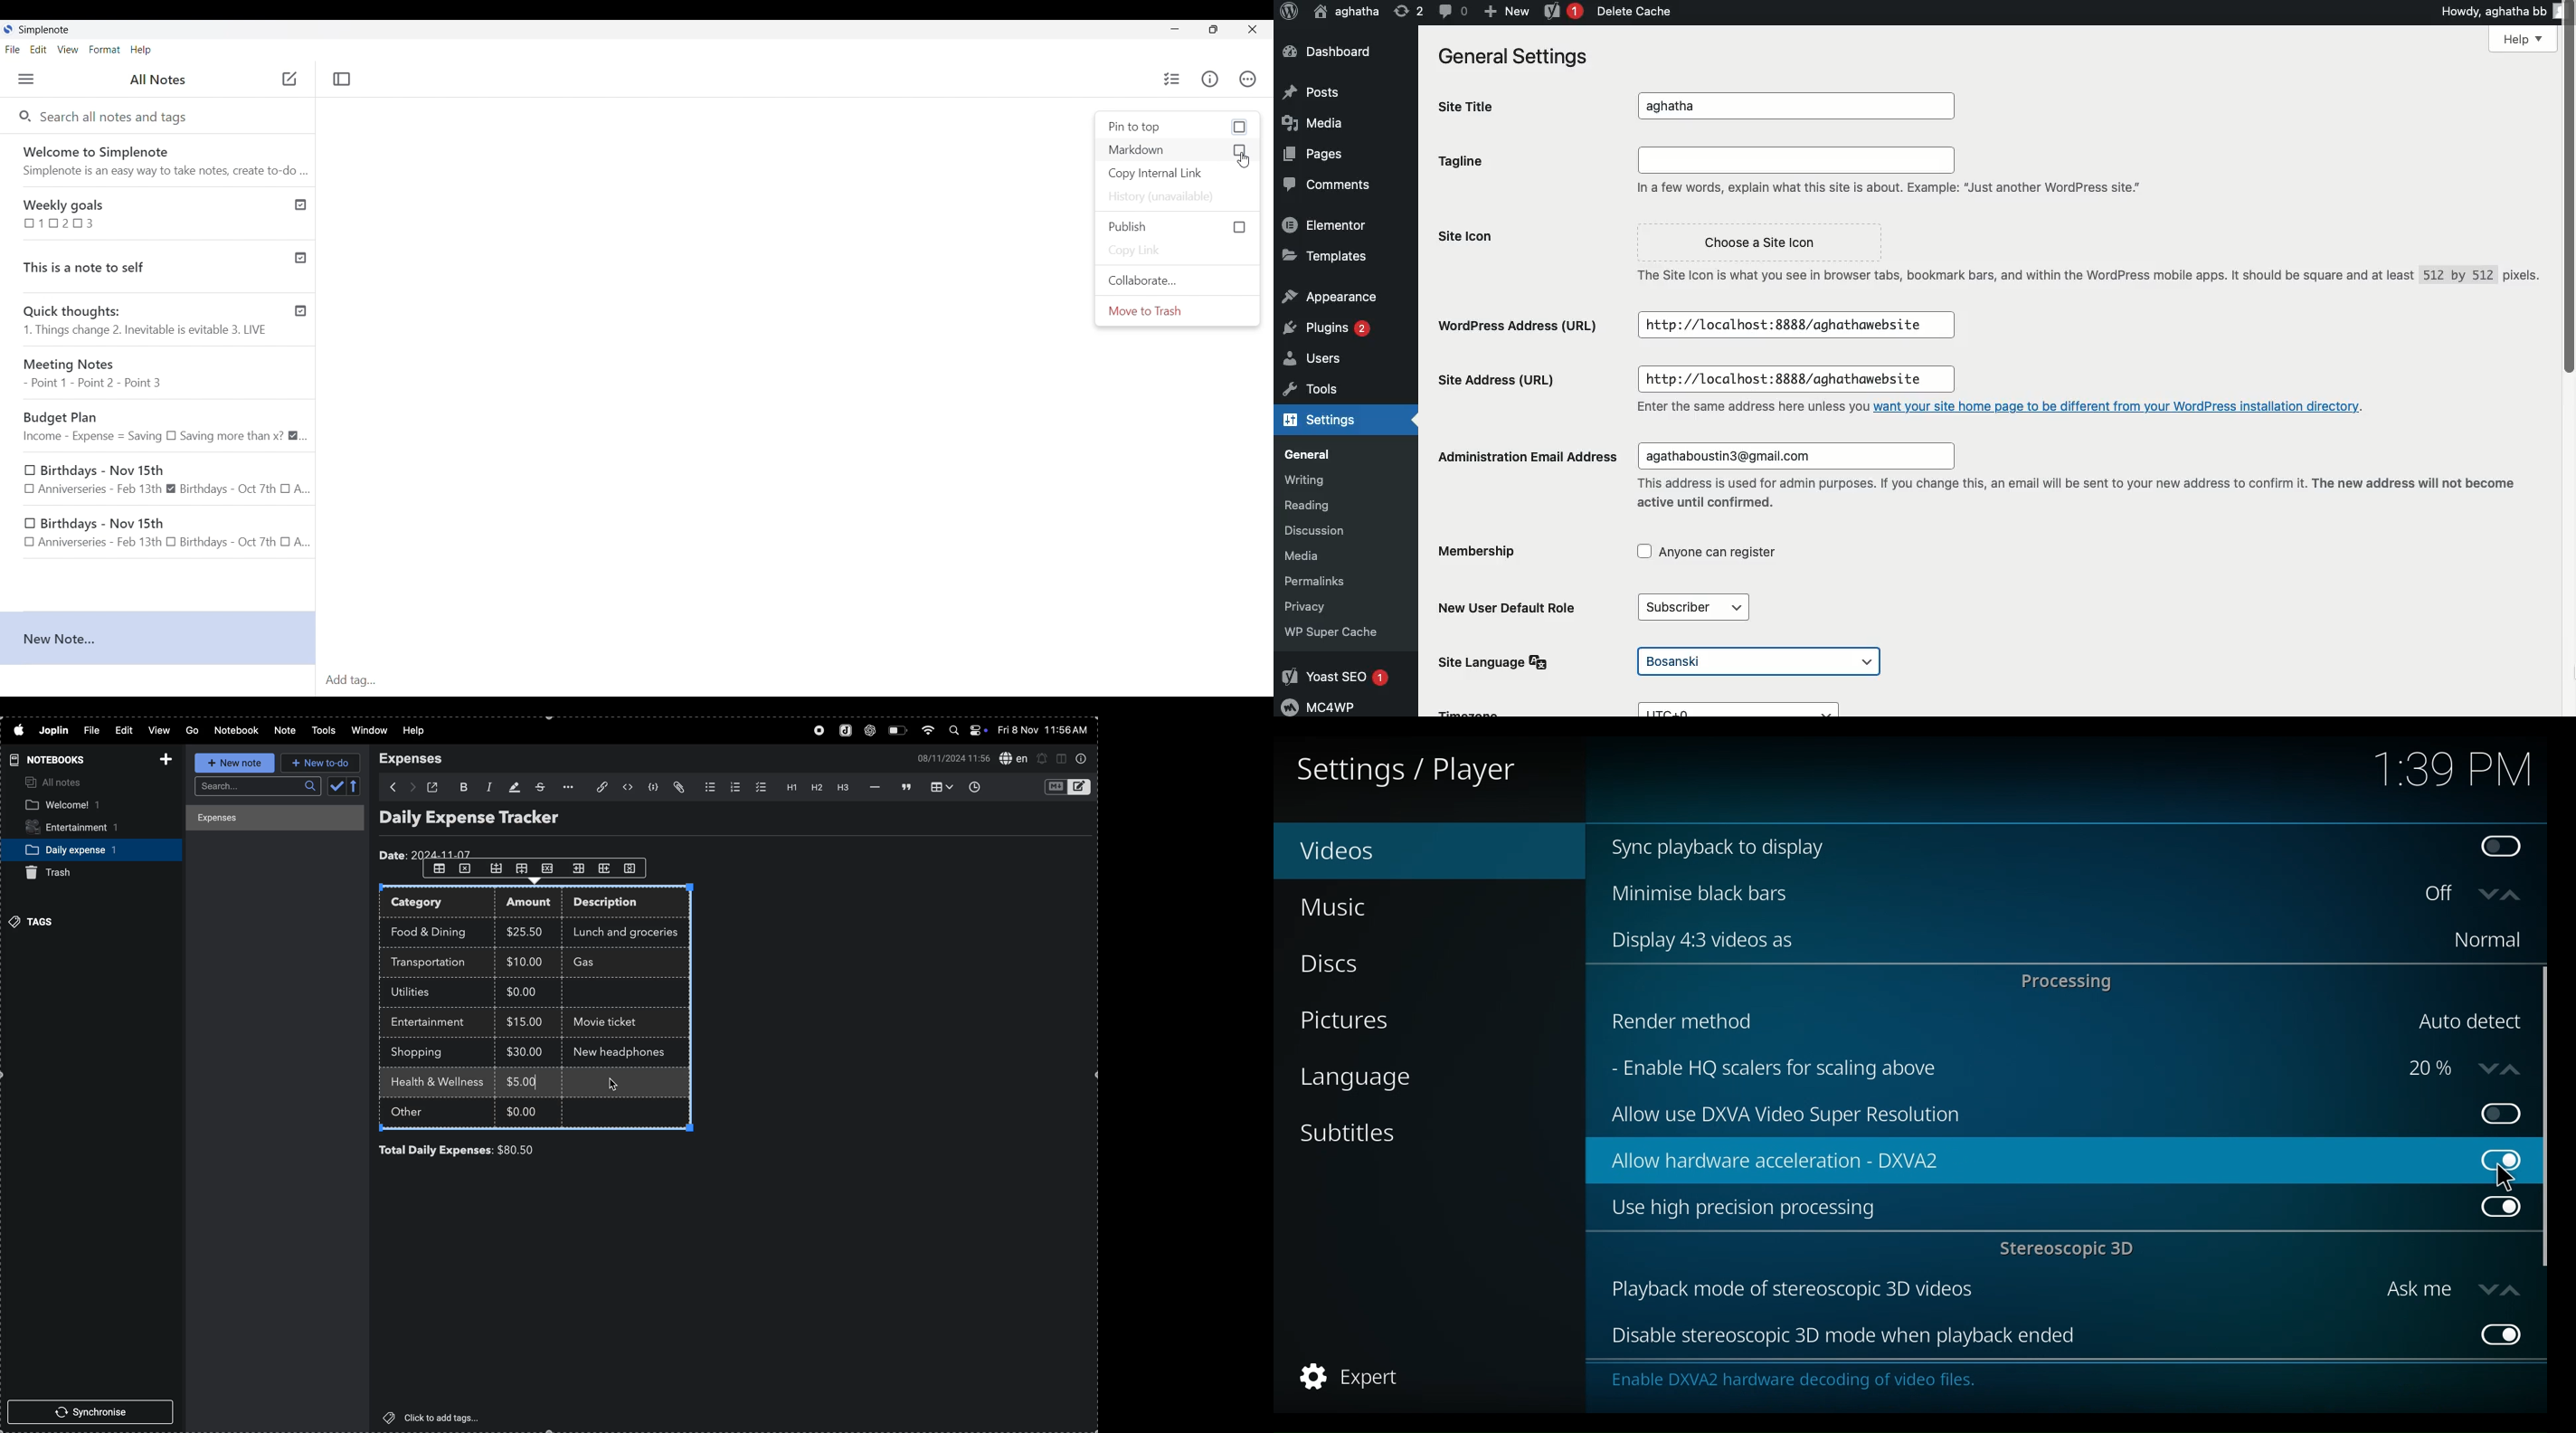 The width and height of the screenshot is (2576, 1456). I want to click on joplin, so click(55, 730).